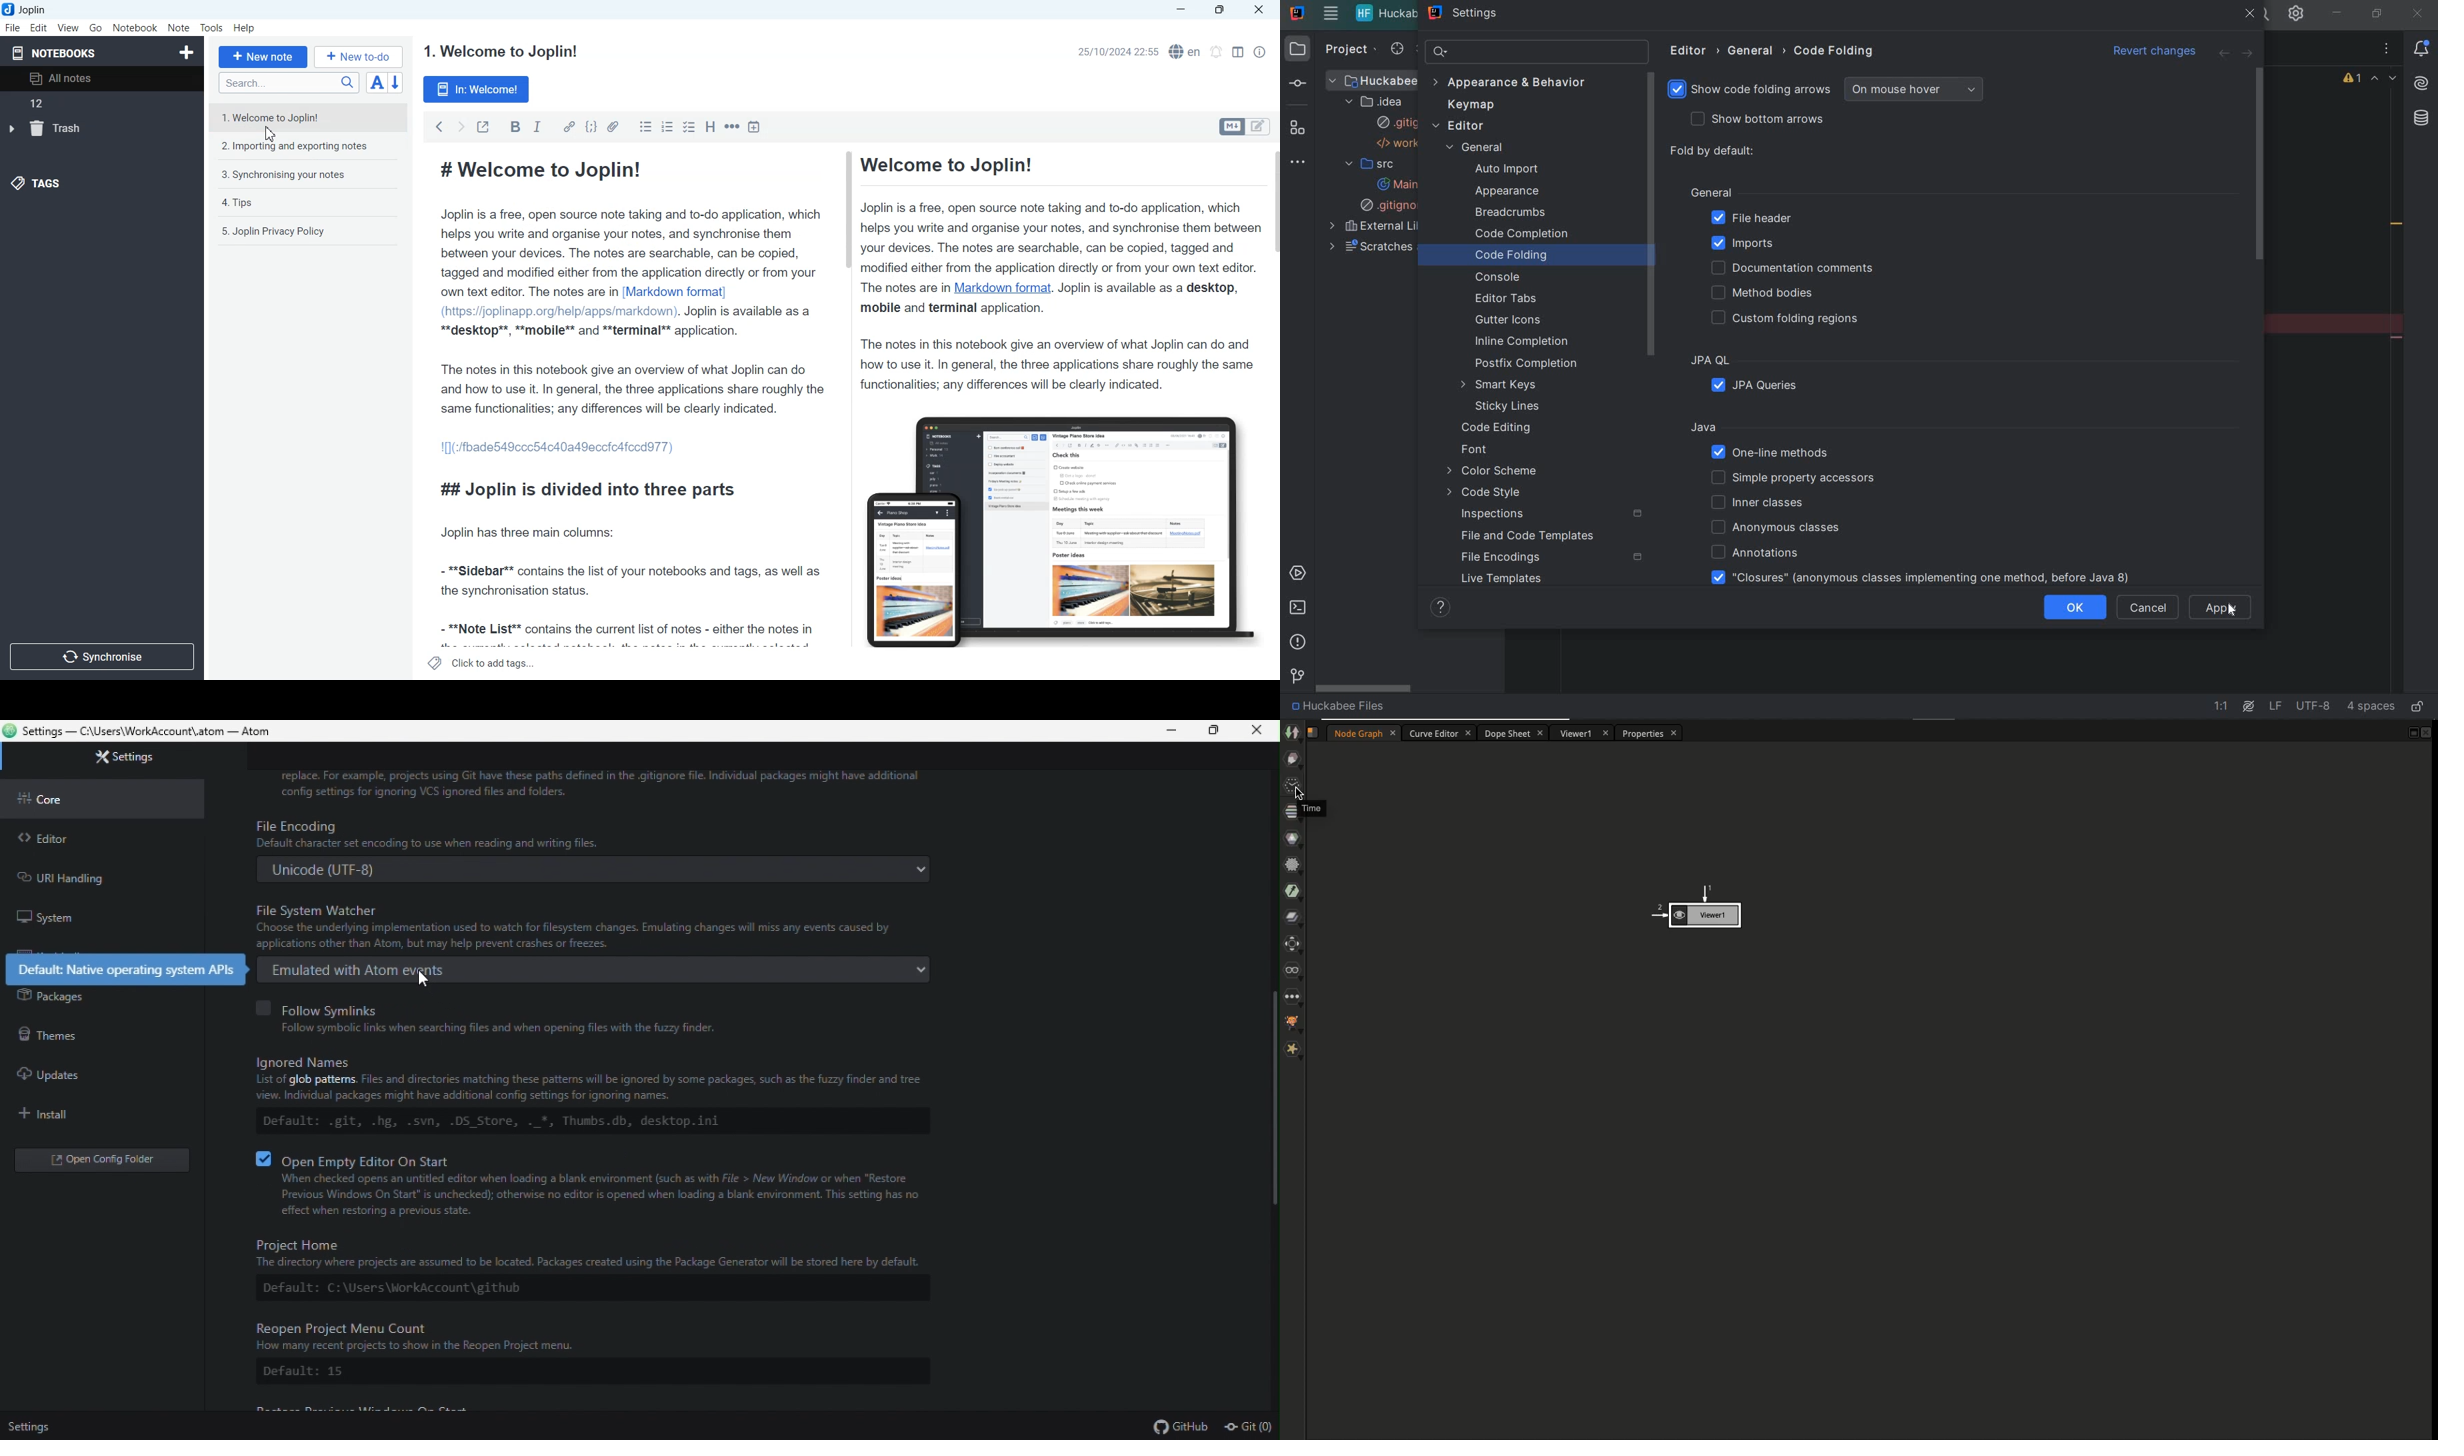 This screenshot has height=1456, width=2464. What do you see at coordinates (281, 117) in the screenshot?
I see `1. Welcome to Joplin!` at bounding box center [281, 117].